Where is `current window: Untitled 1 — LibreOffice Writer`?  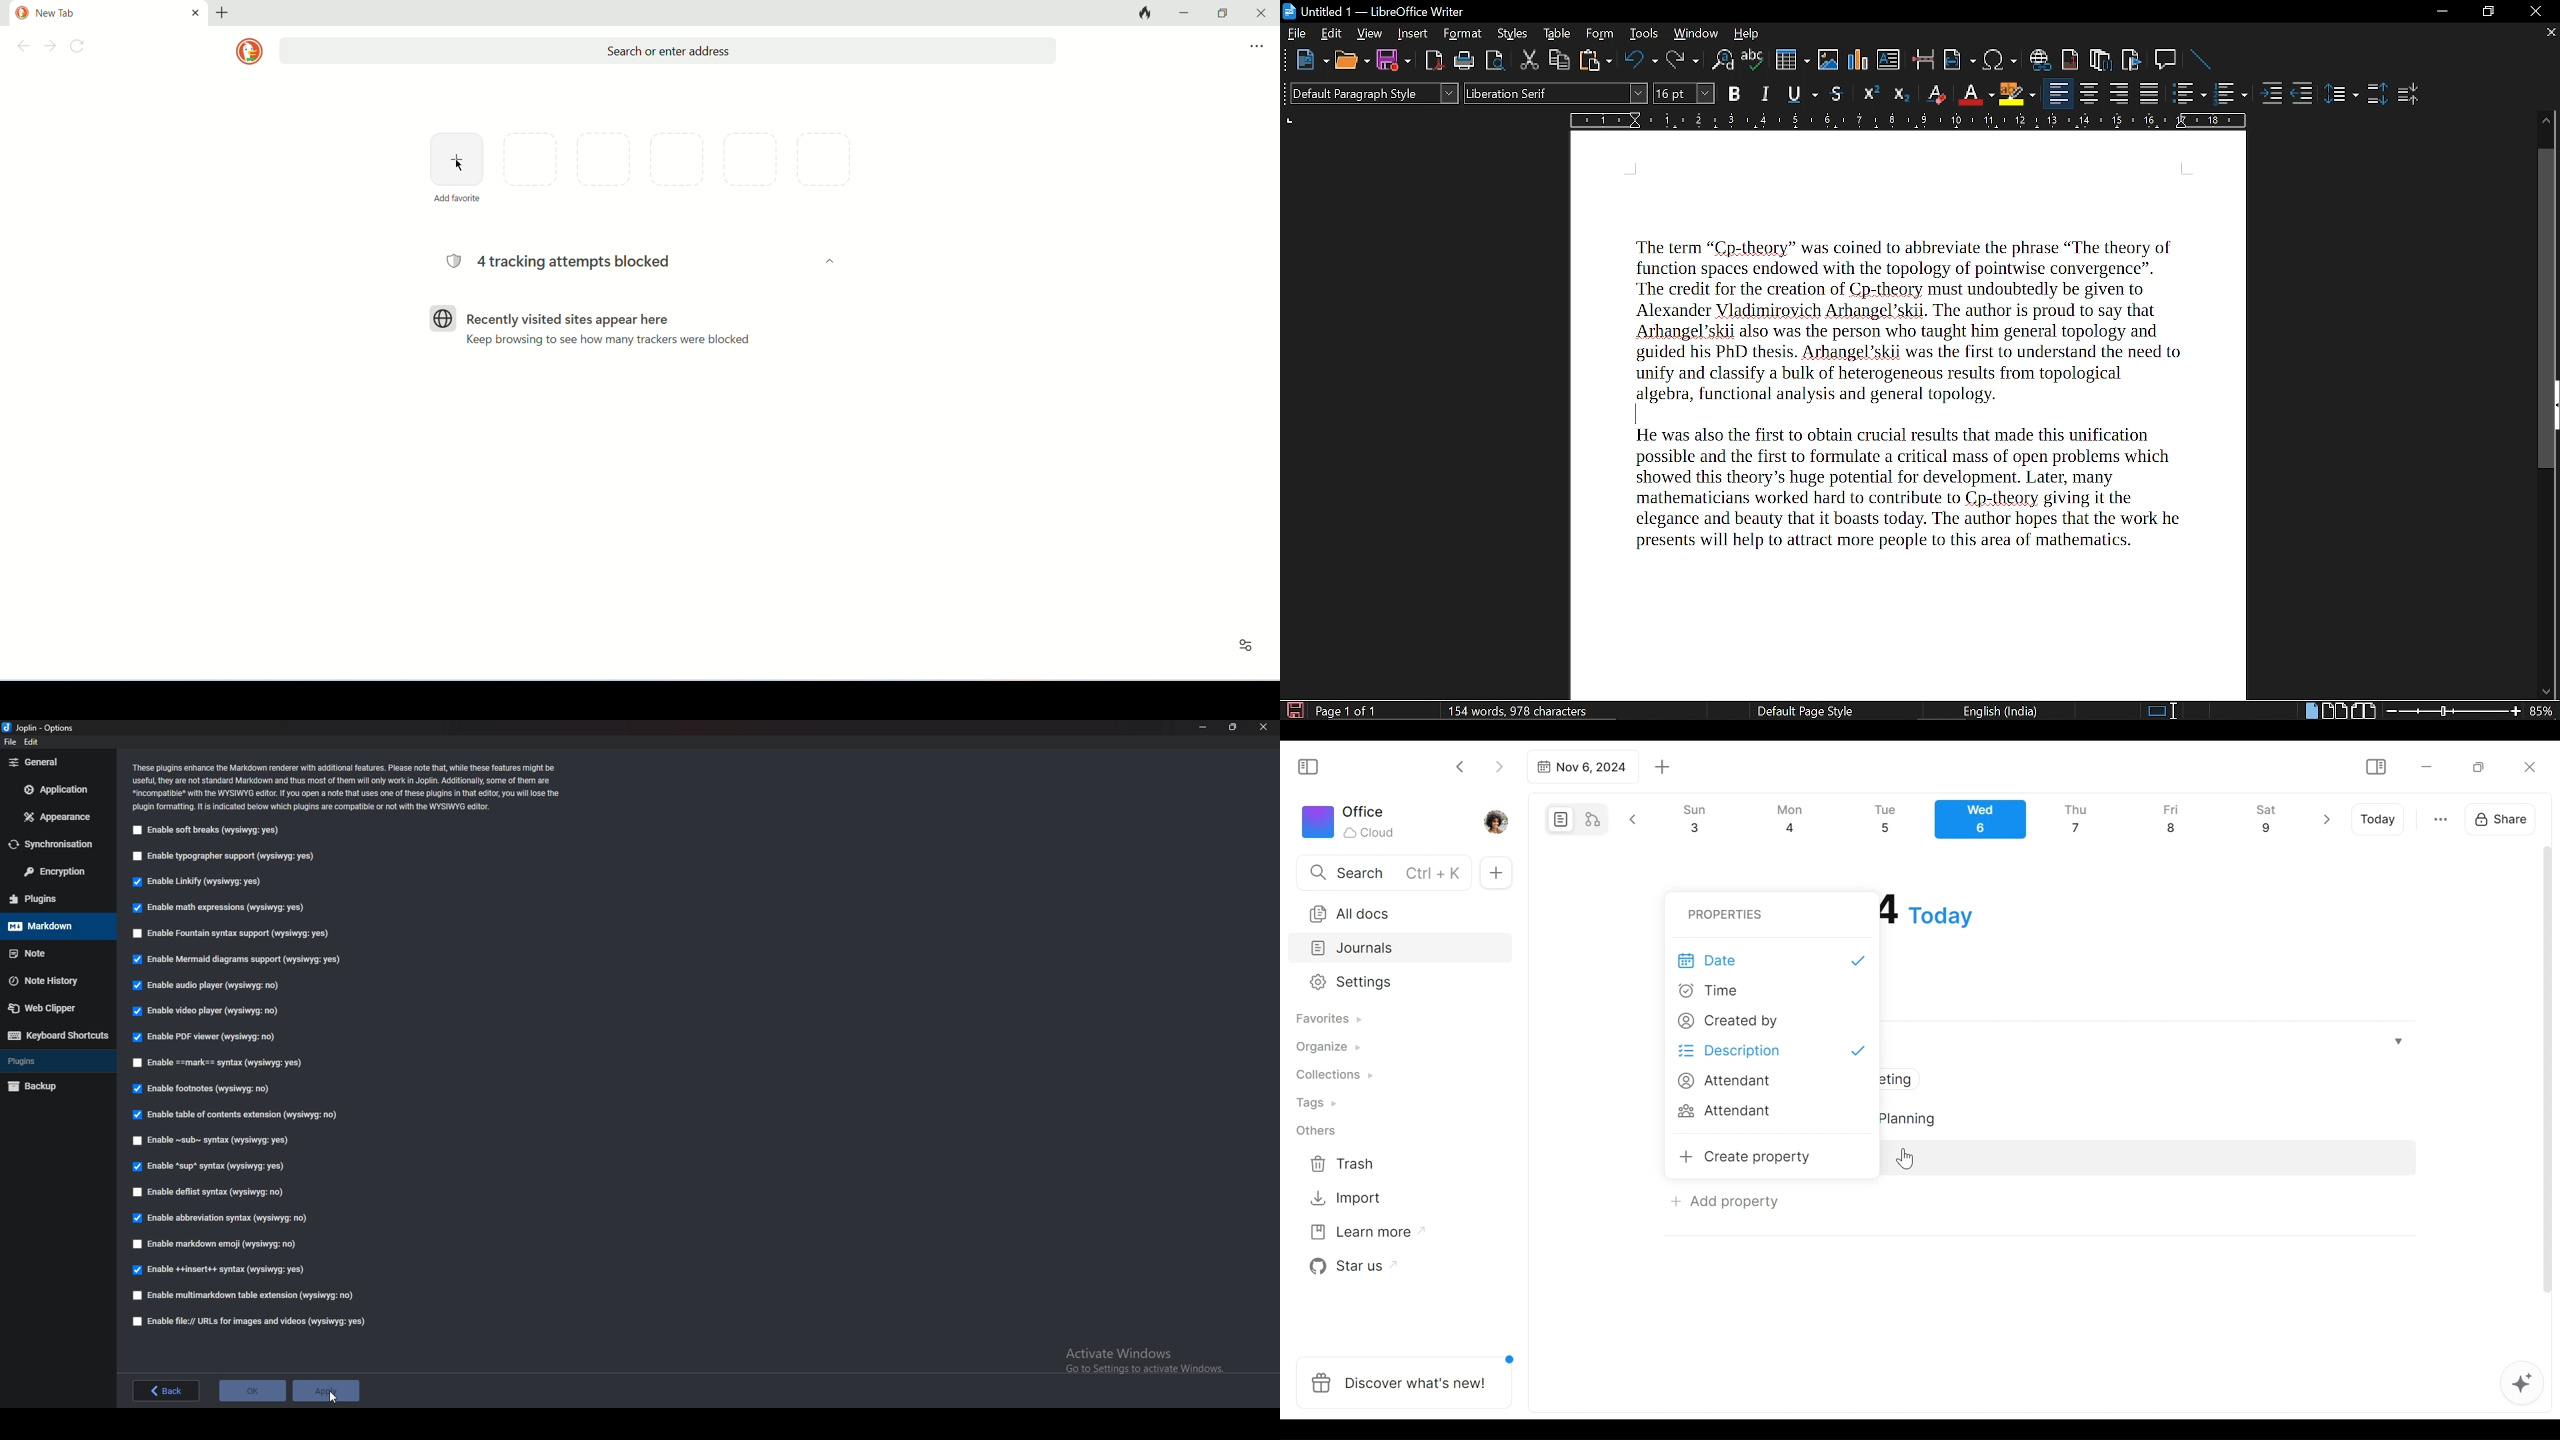
current window: Untitled 1 — LibreOffice Writer is located at coordinates (1378, 13).